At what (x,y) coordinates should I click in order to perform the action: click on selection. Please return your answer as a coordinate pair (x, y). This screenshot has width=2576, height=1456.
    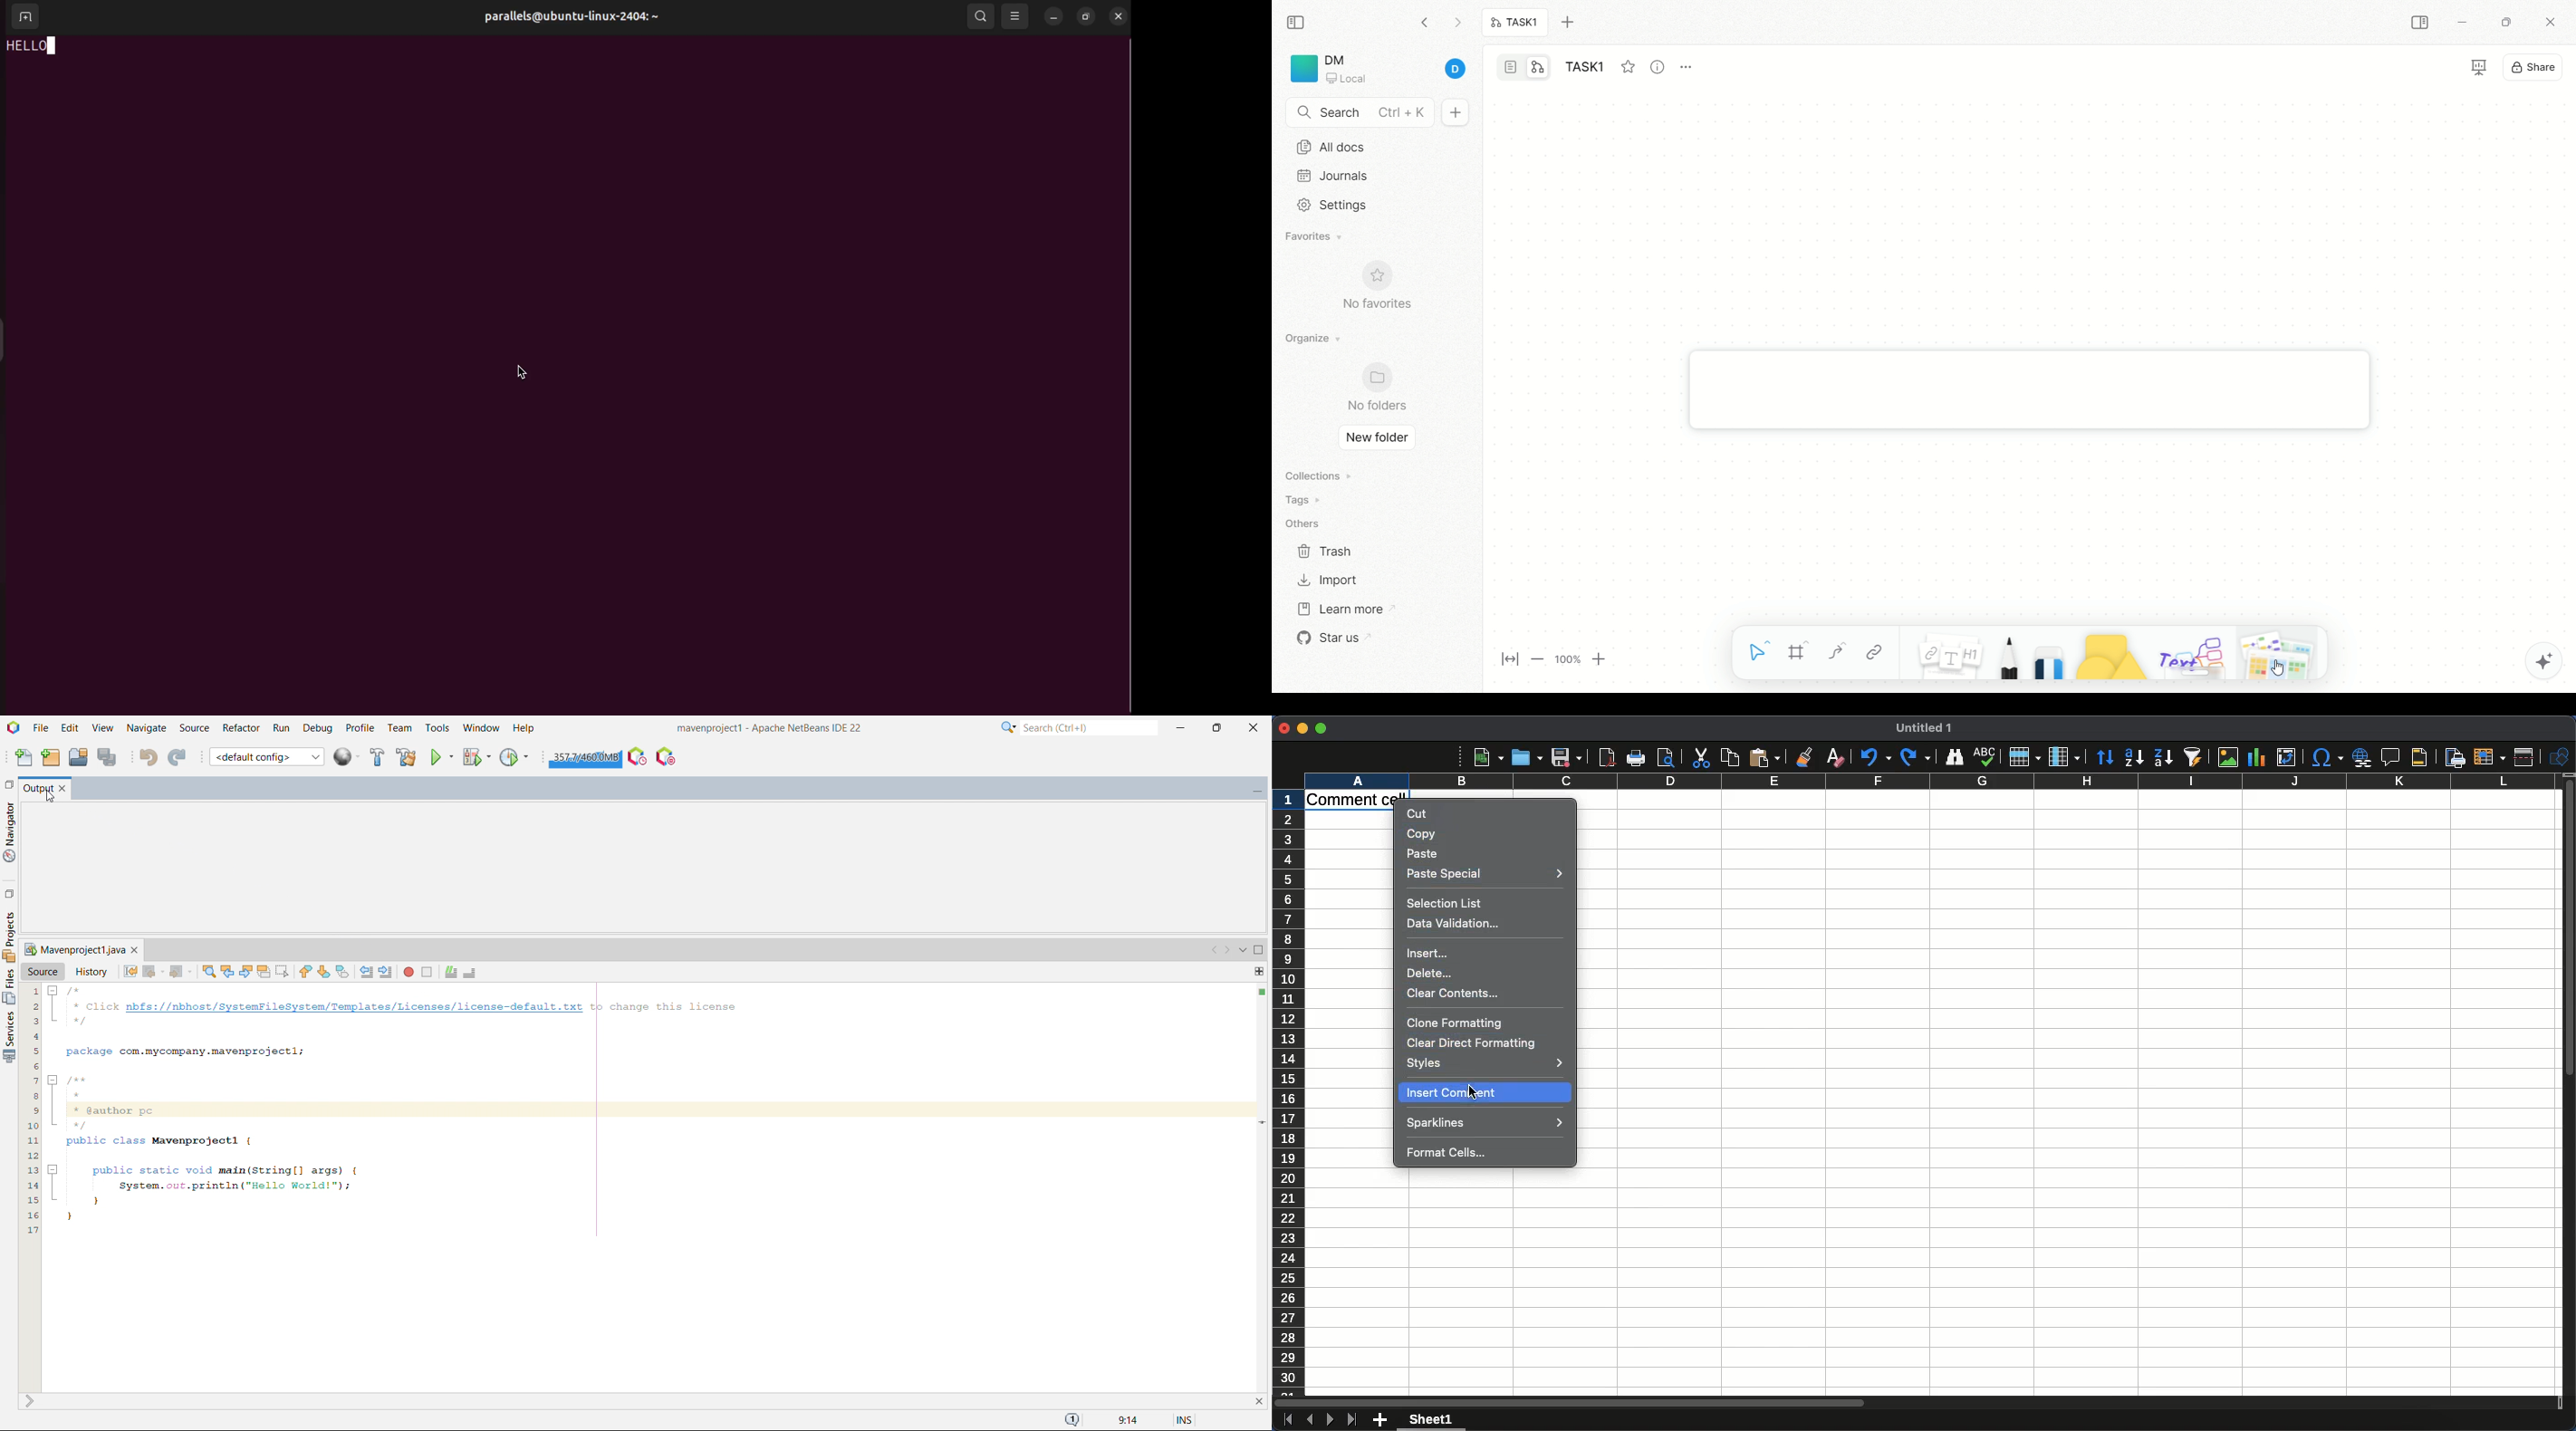
    Looking at the image, I should click on (1759, 654).